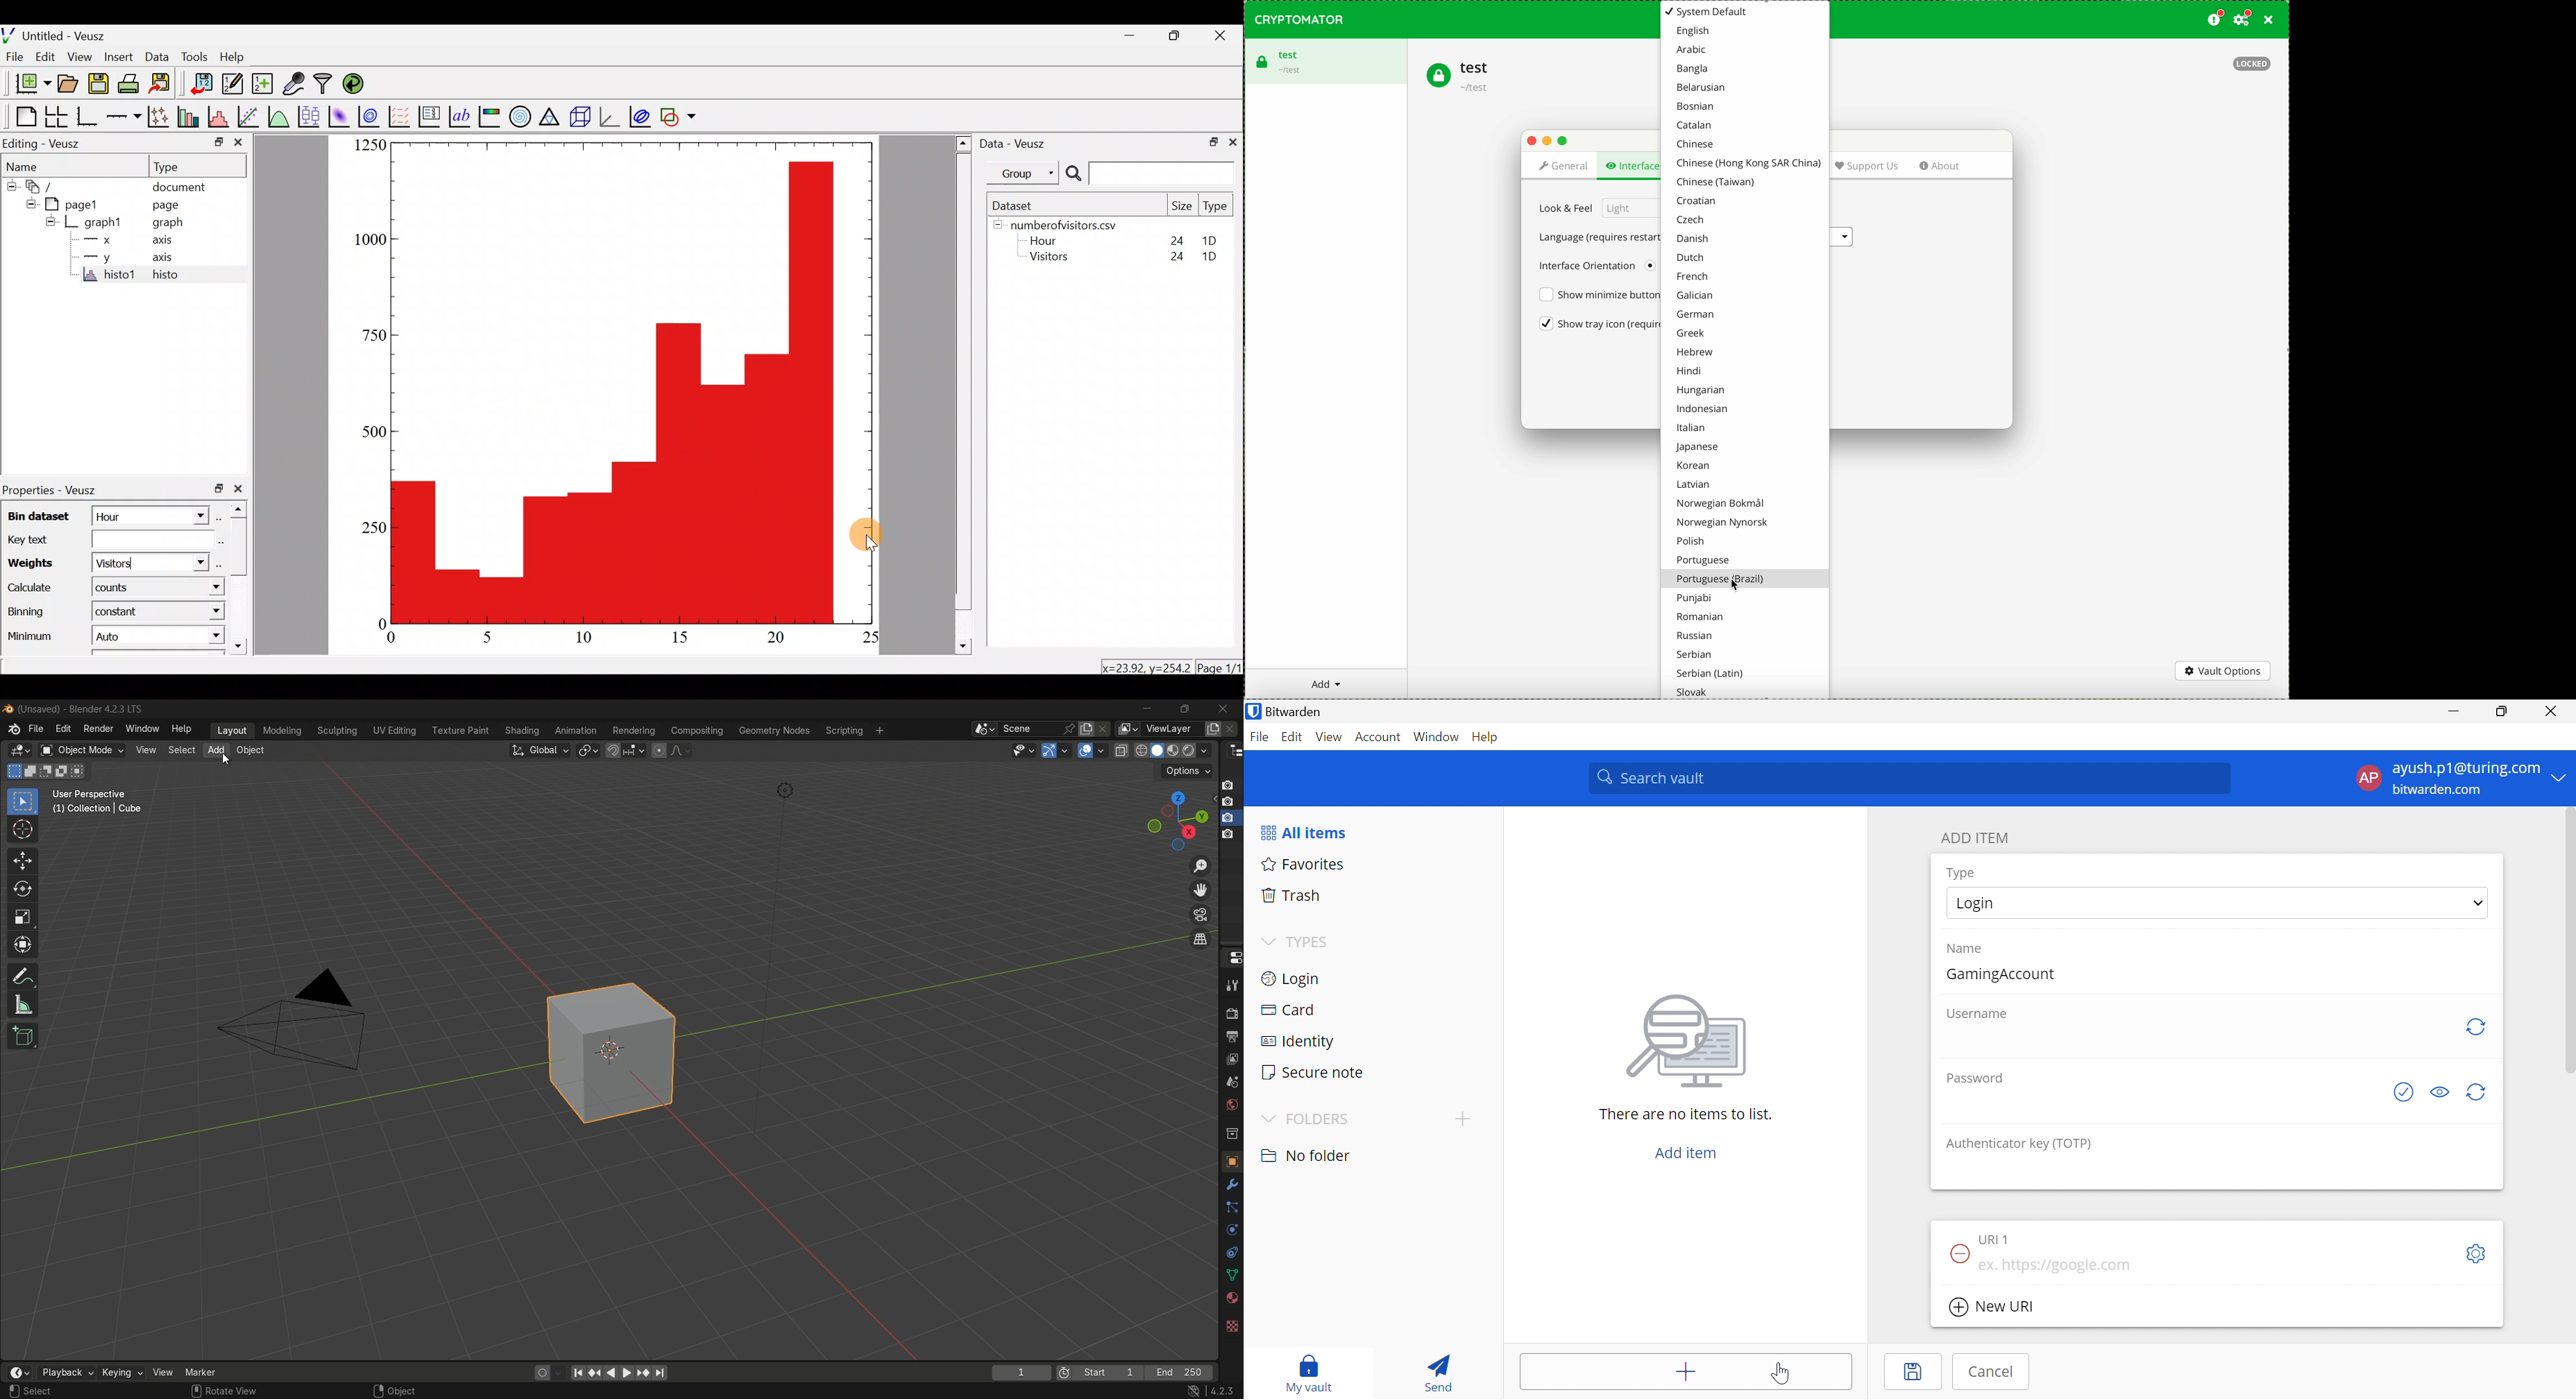 Image resolution: width=2576 pixels, height=1400 pixels. I want to click on document widget, so click(42, 187).